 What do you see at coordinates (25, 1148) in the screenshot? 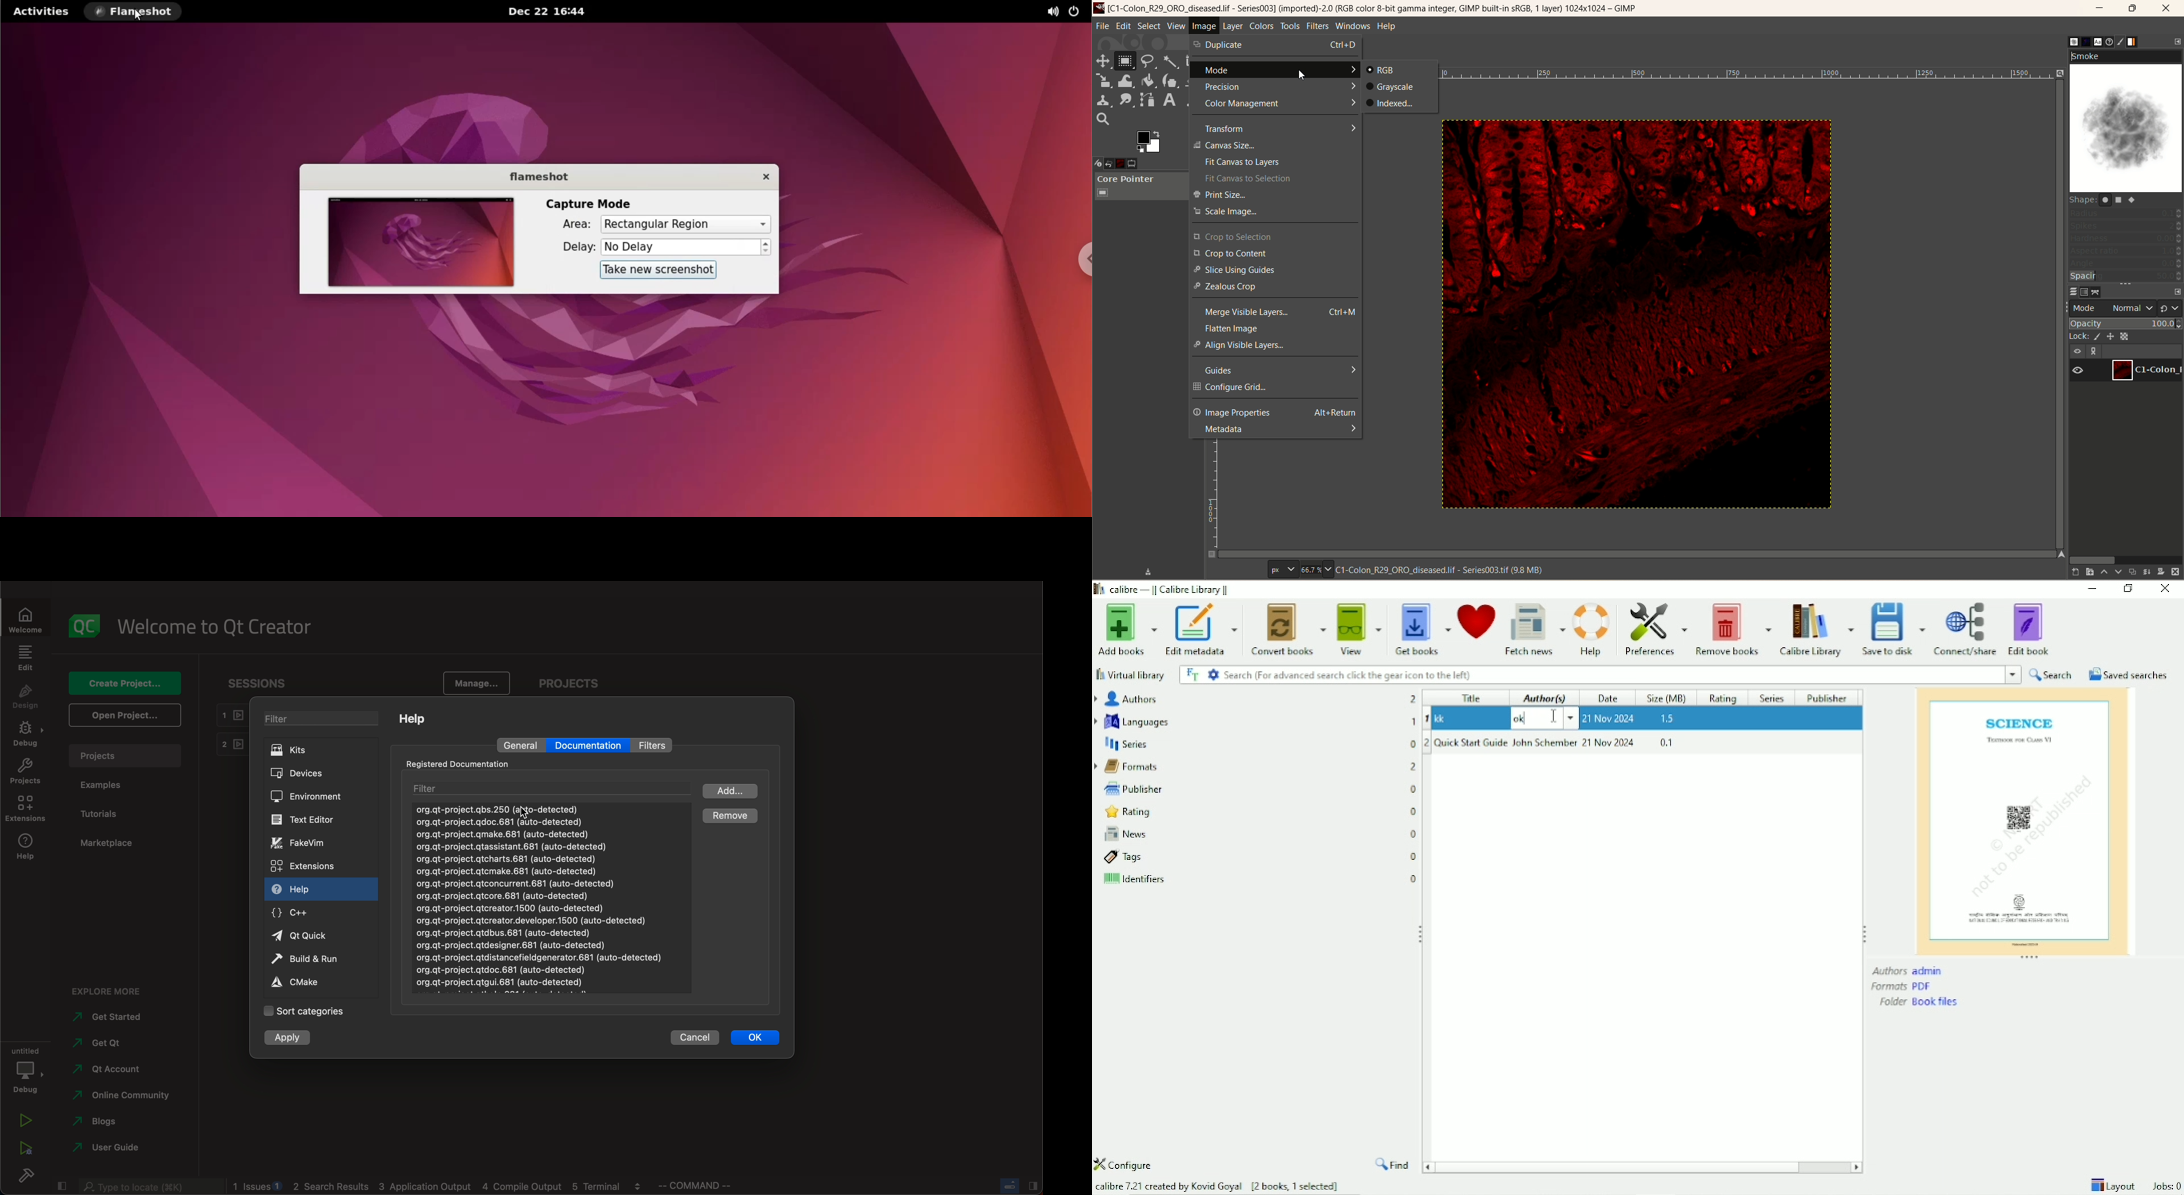
I see `run debug` at bounding box center [25, 1148].